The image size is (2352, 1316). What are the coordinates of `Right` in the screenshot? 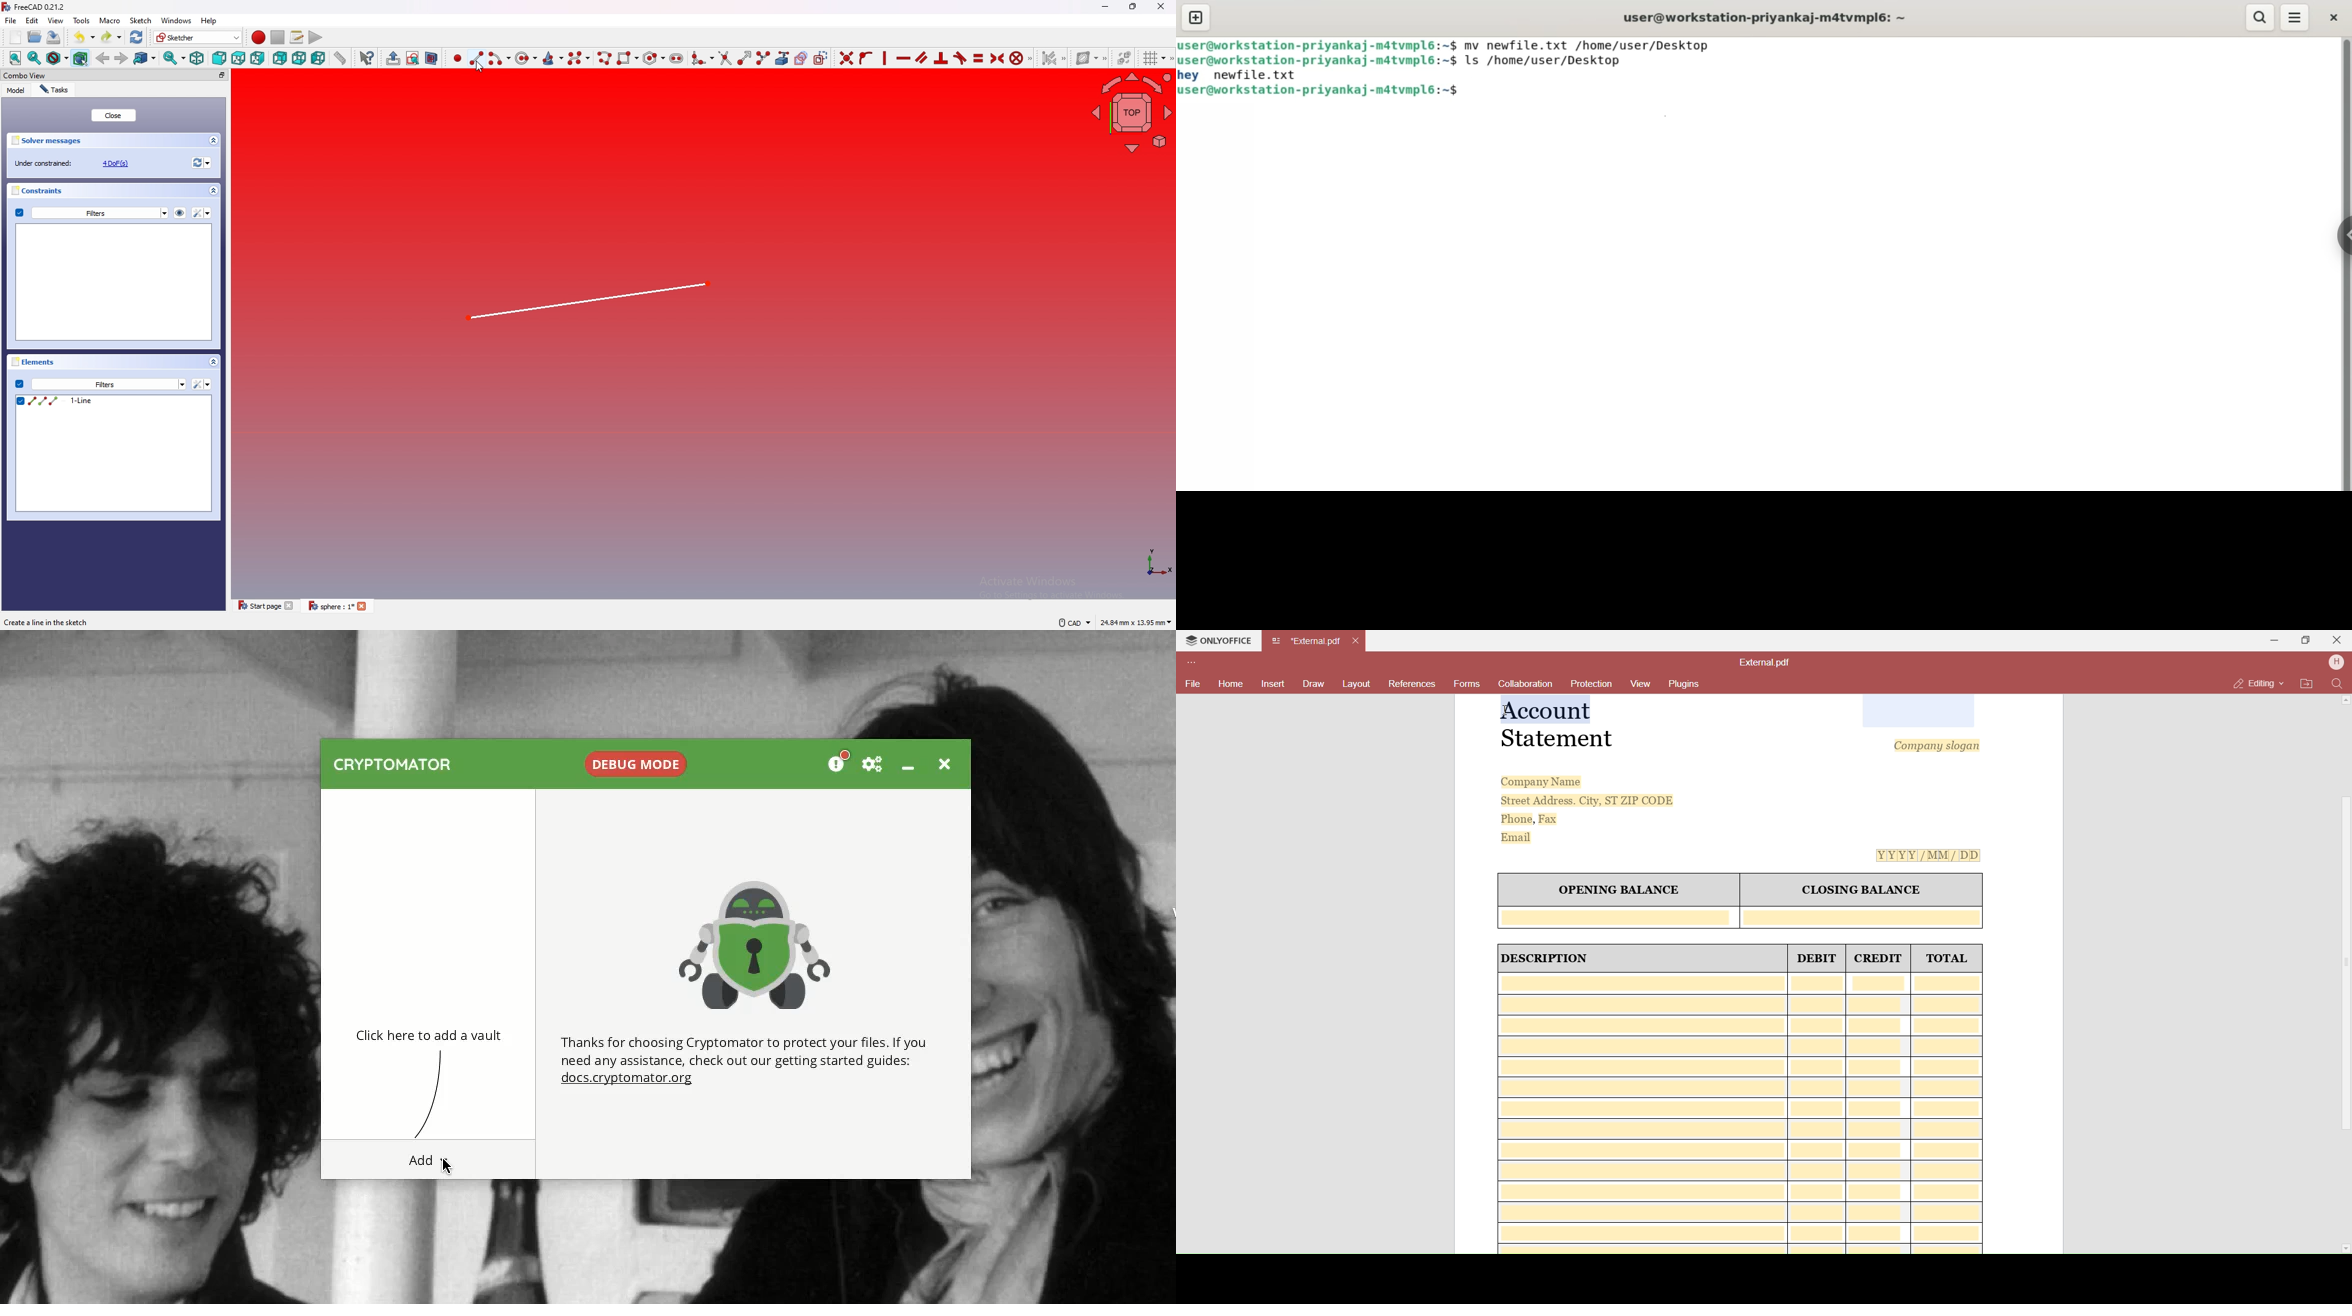 It's located at (258, 58).